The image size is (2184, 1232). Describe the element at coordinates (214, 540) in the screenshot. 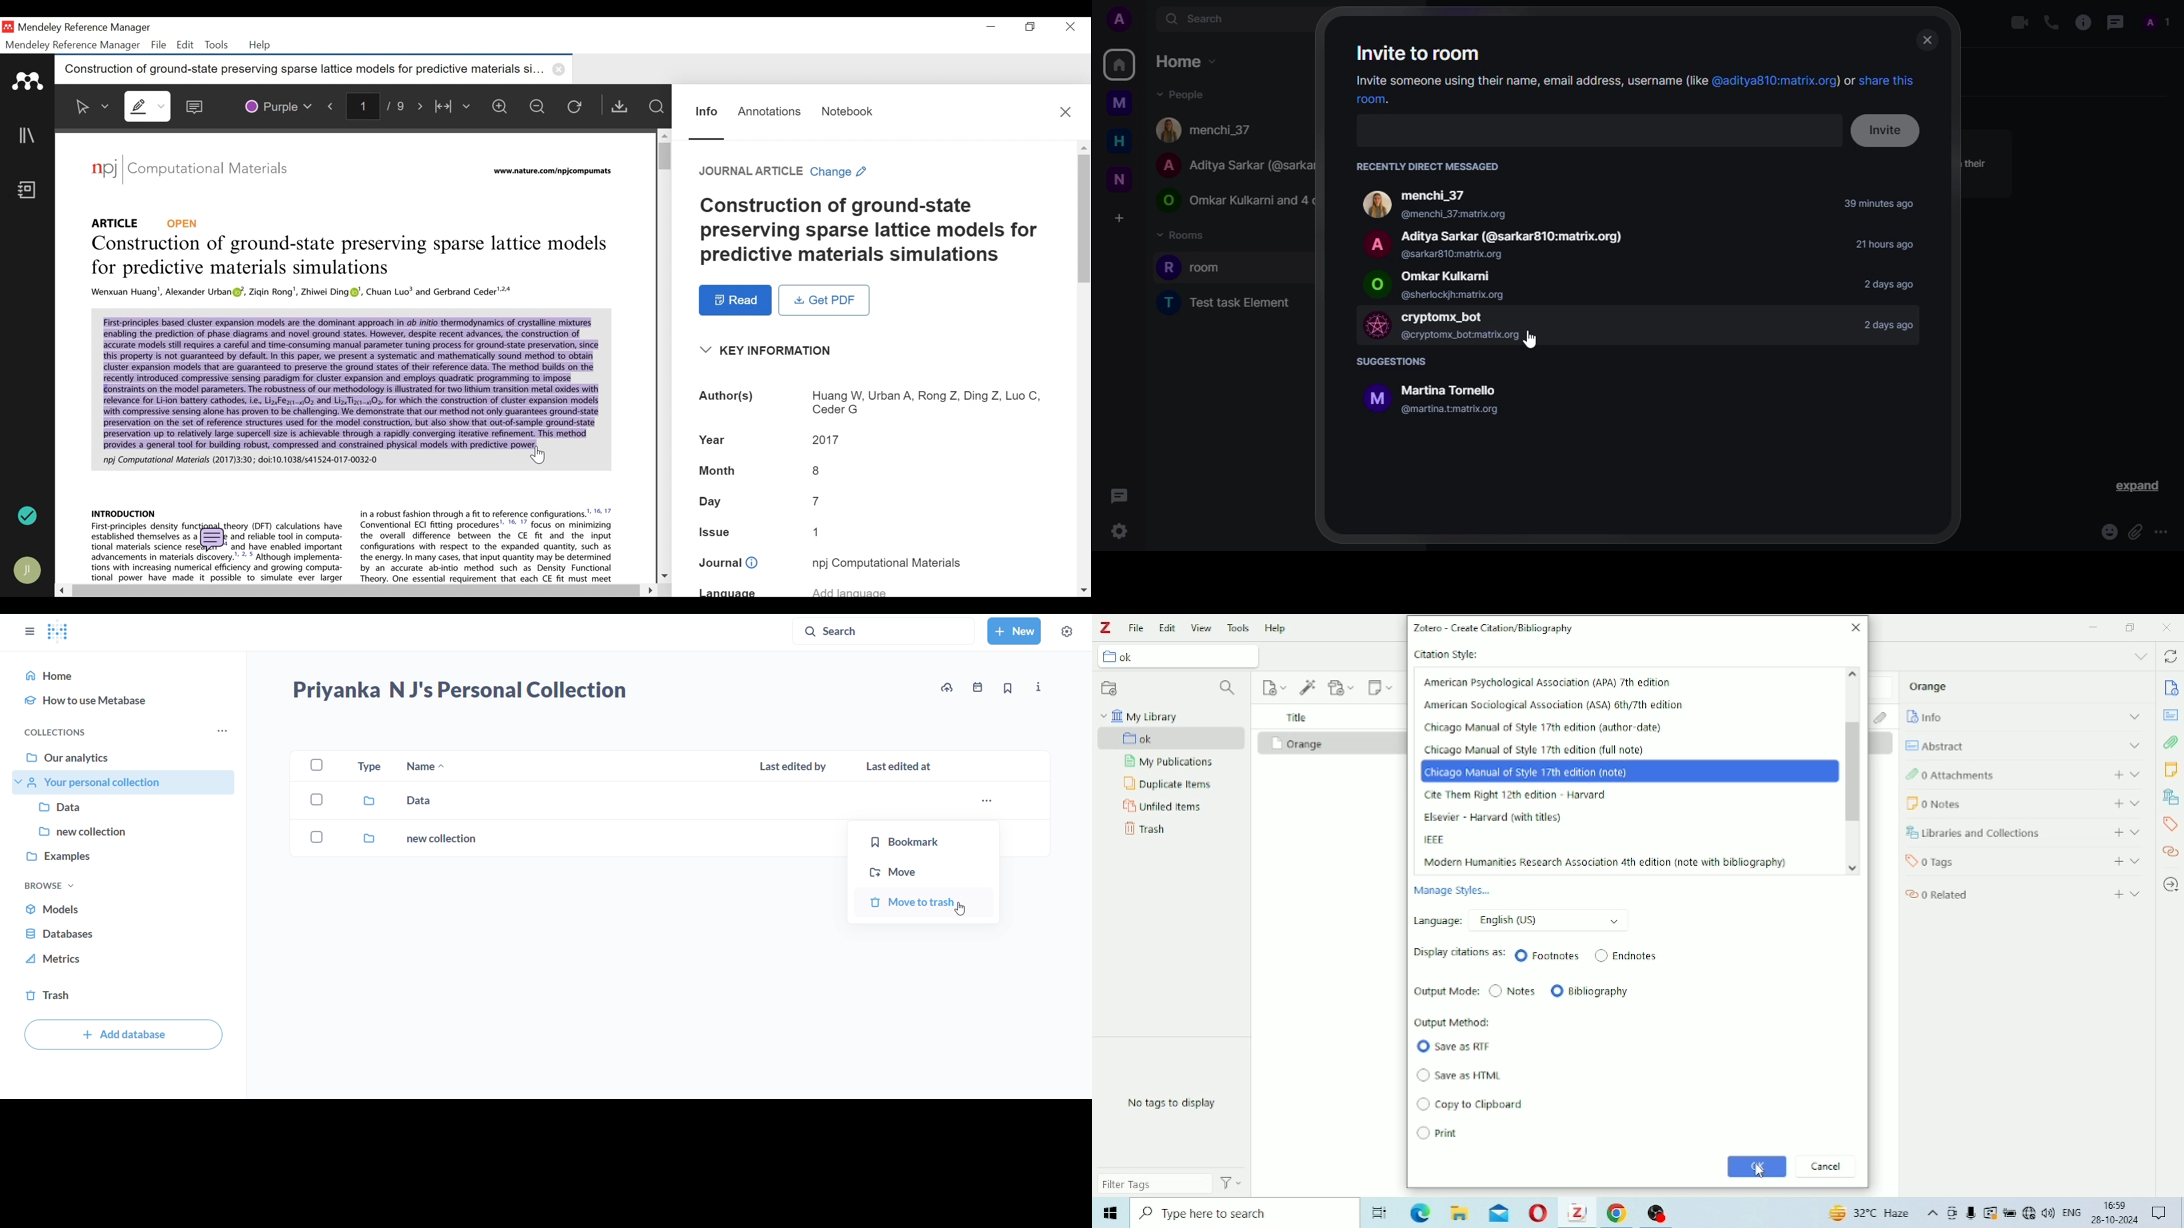

I see `comment` at that location.